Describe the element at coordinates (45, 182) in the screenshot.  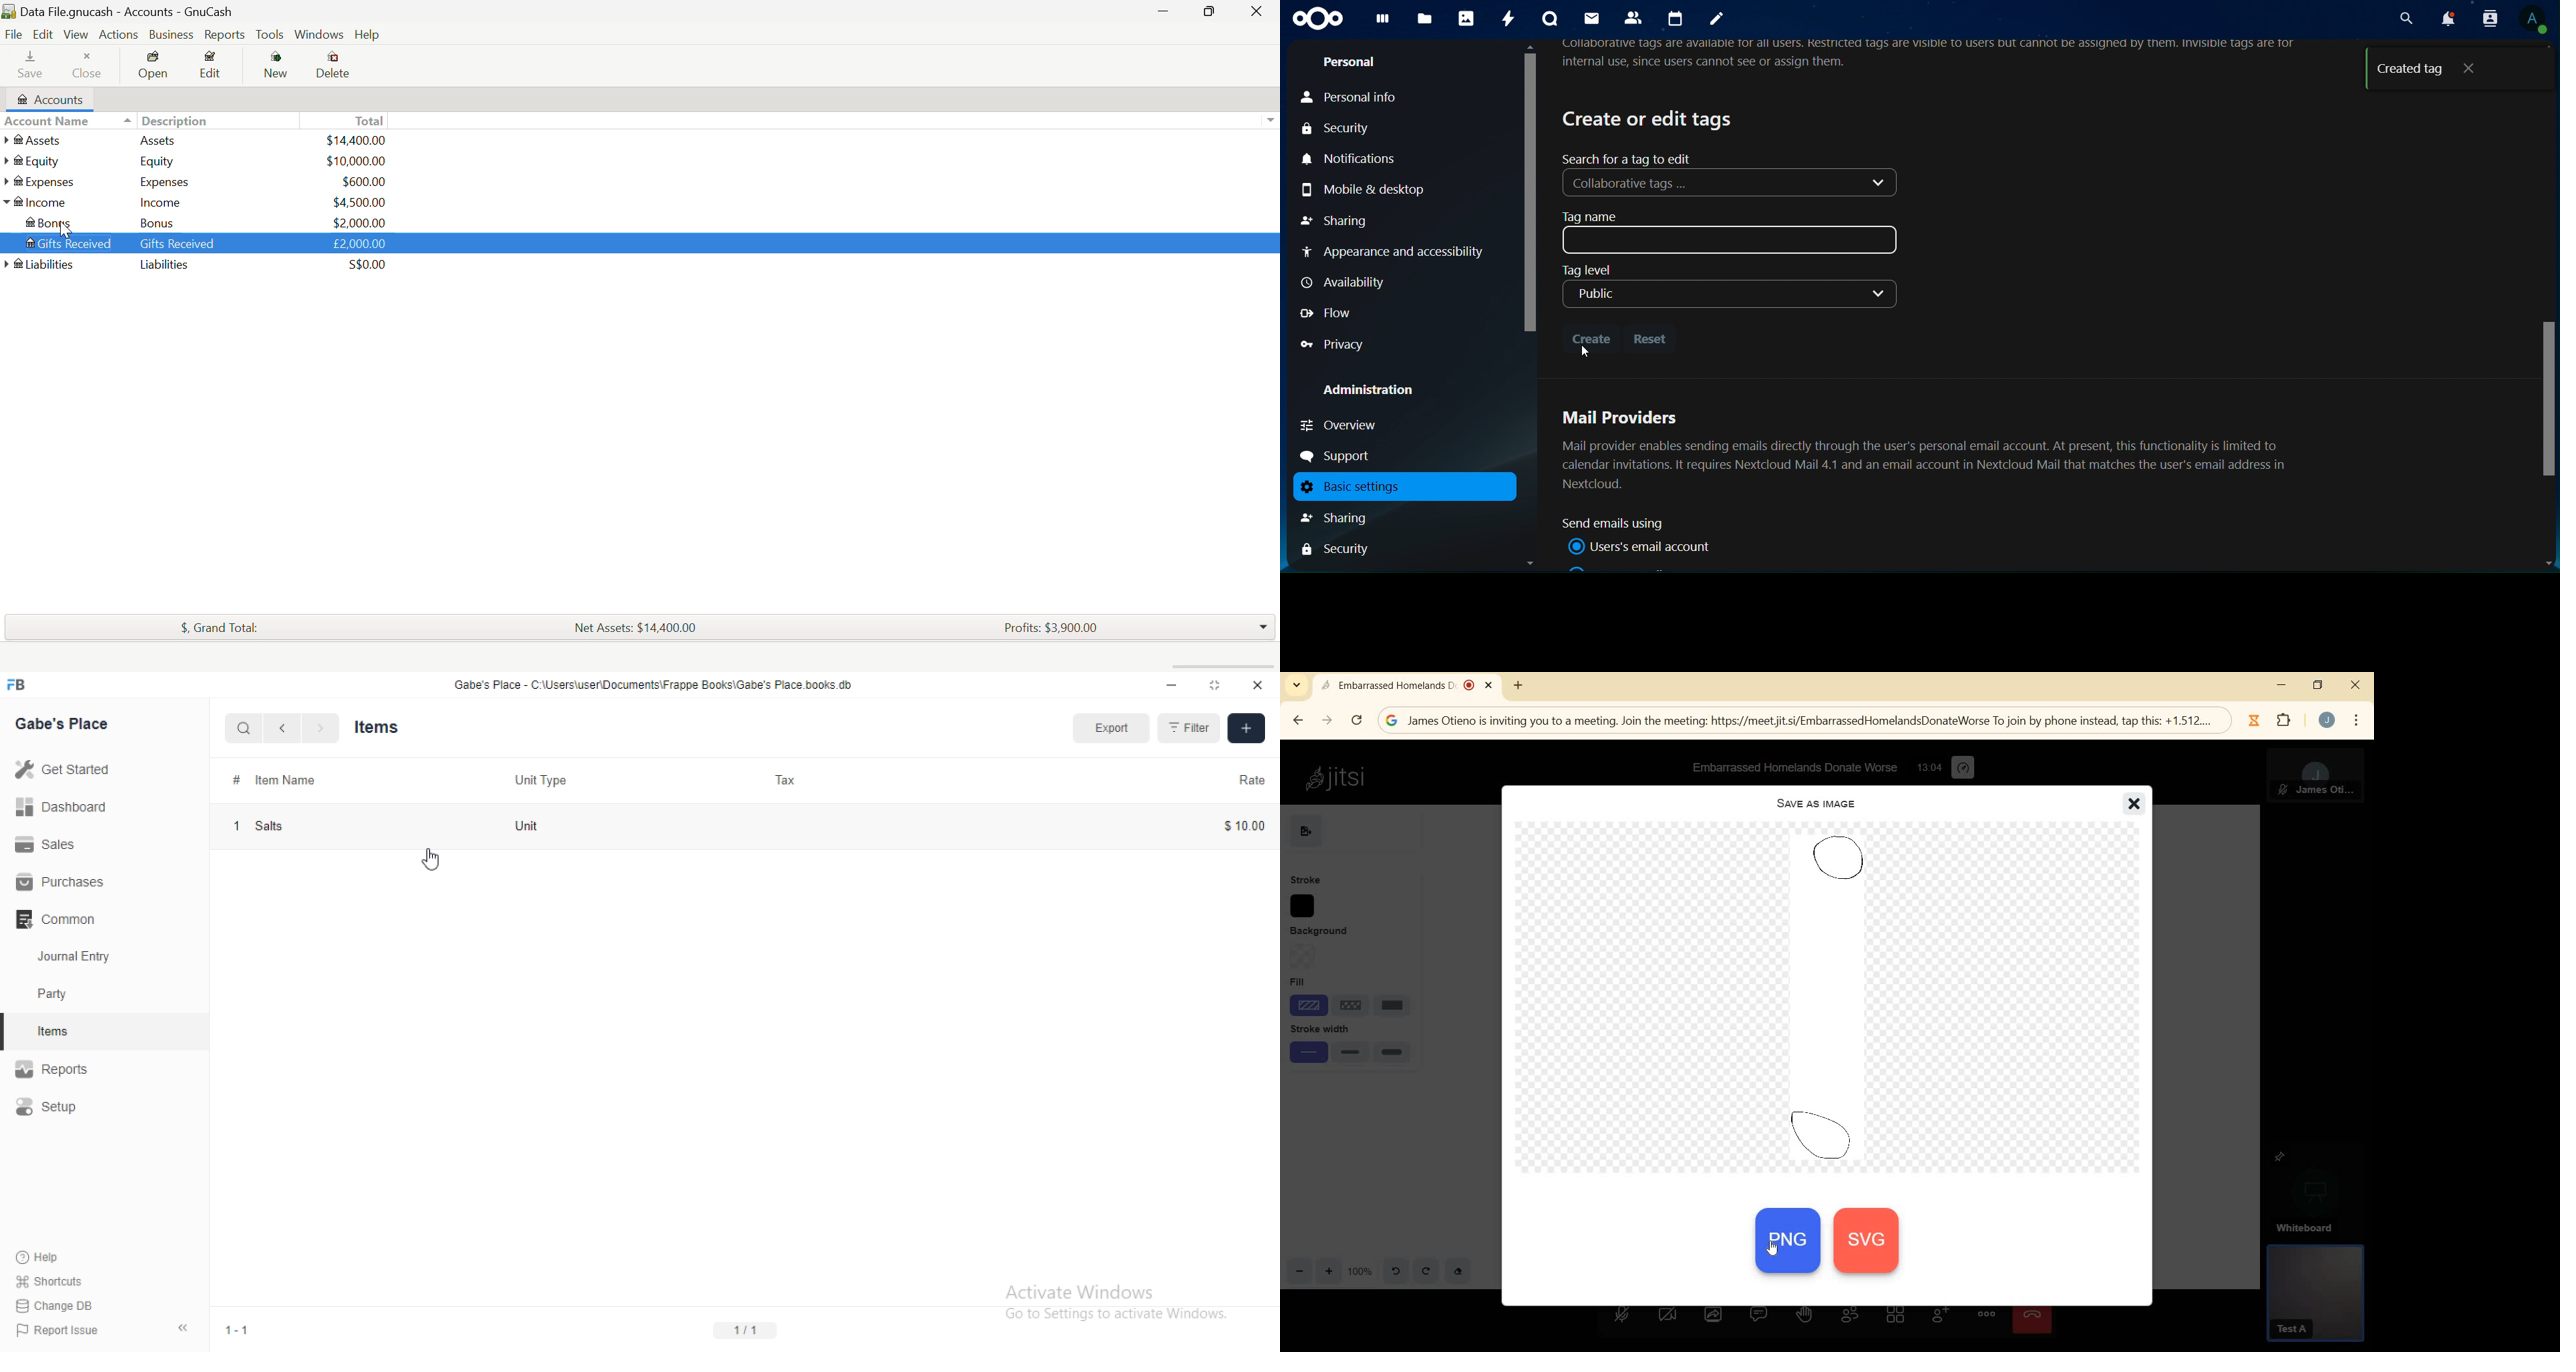
I see `Expenses` at that location.